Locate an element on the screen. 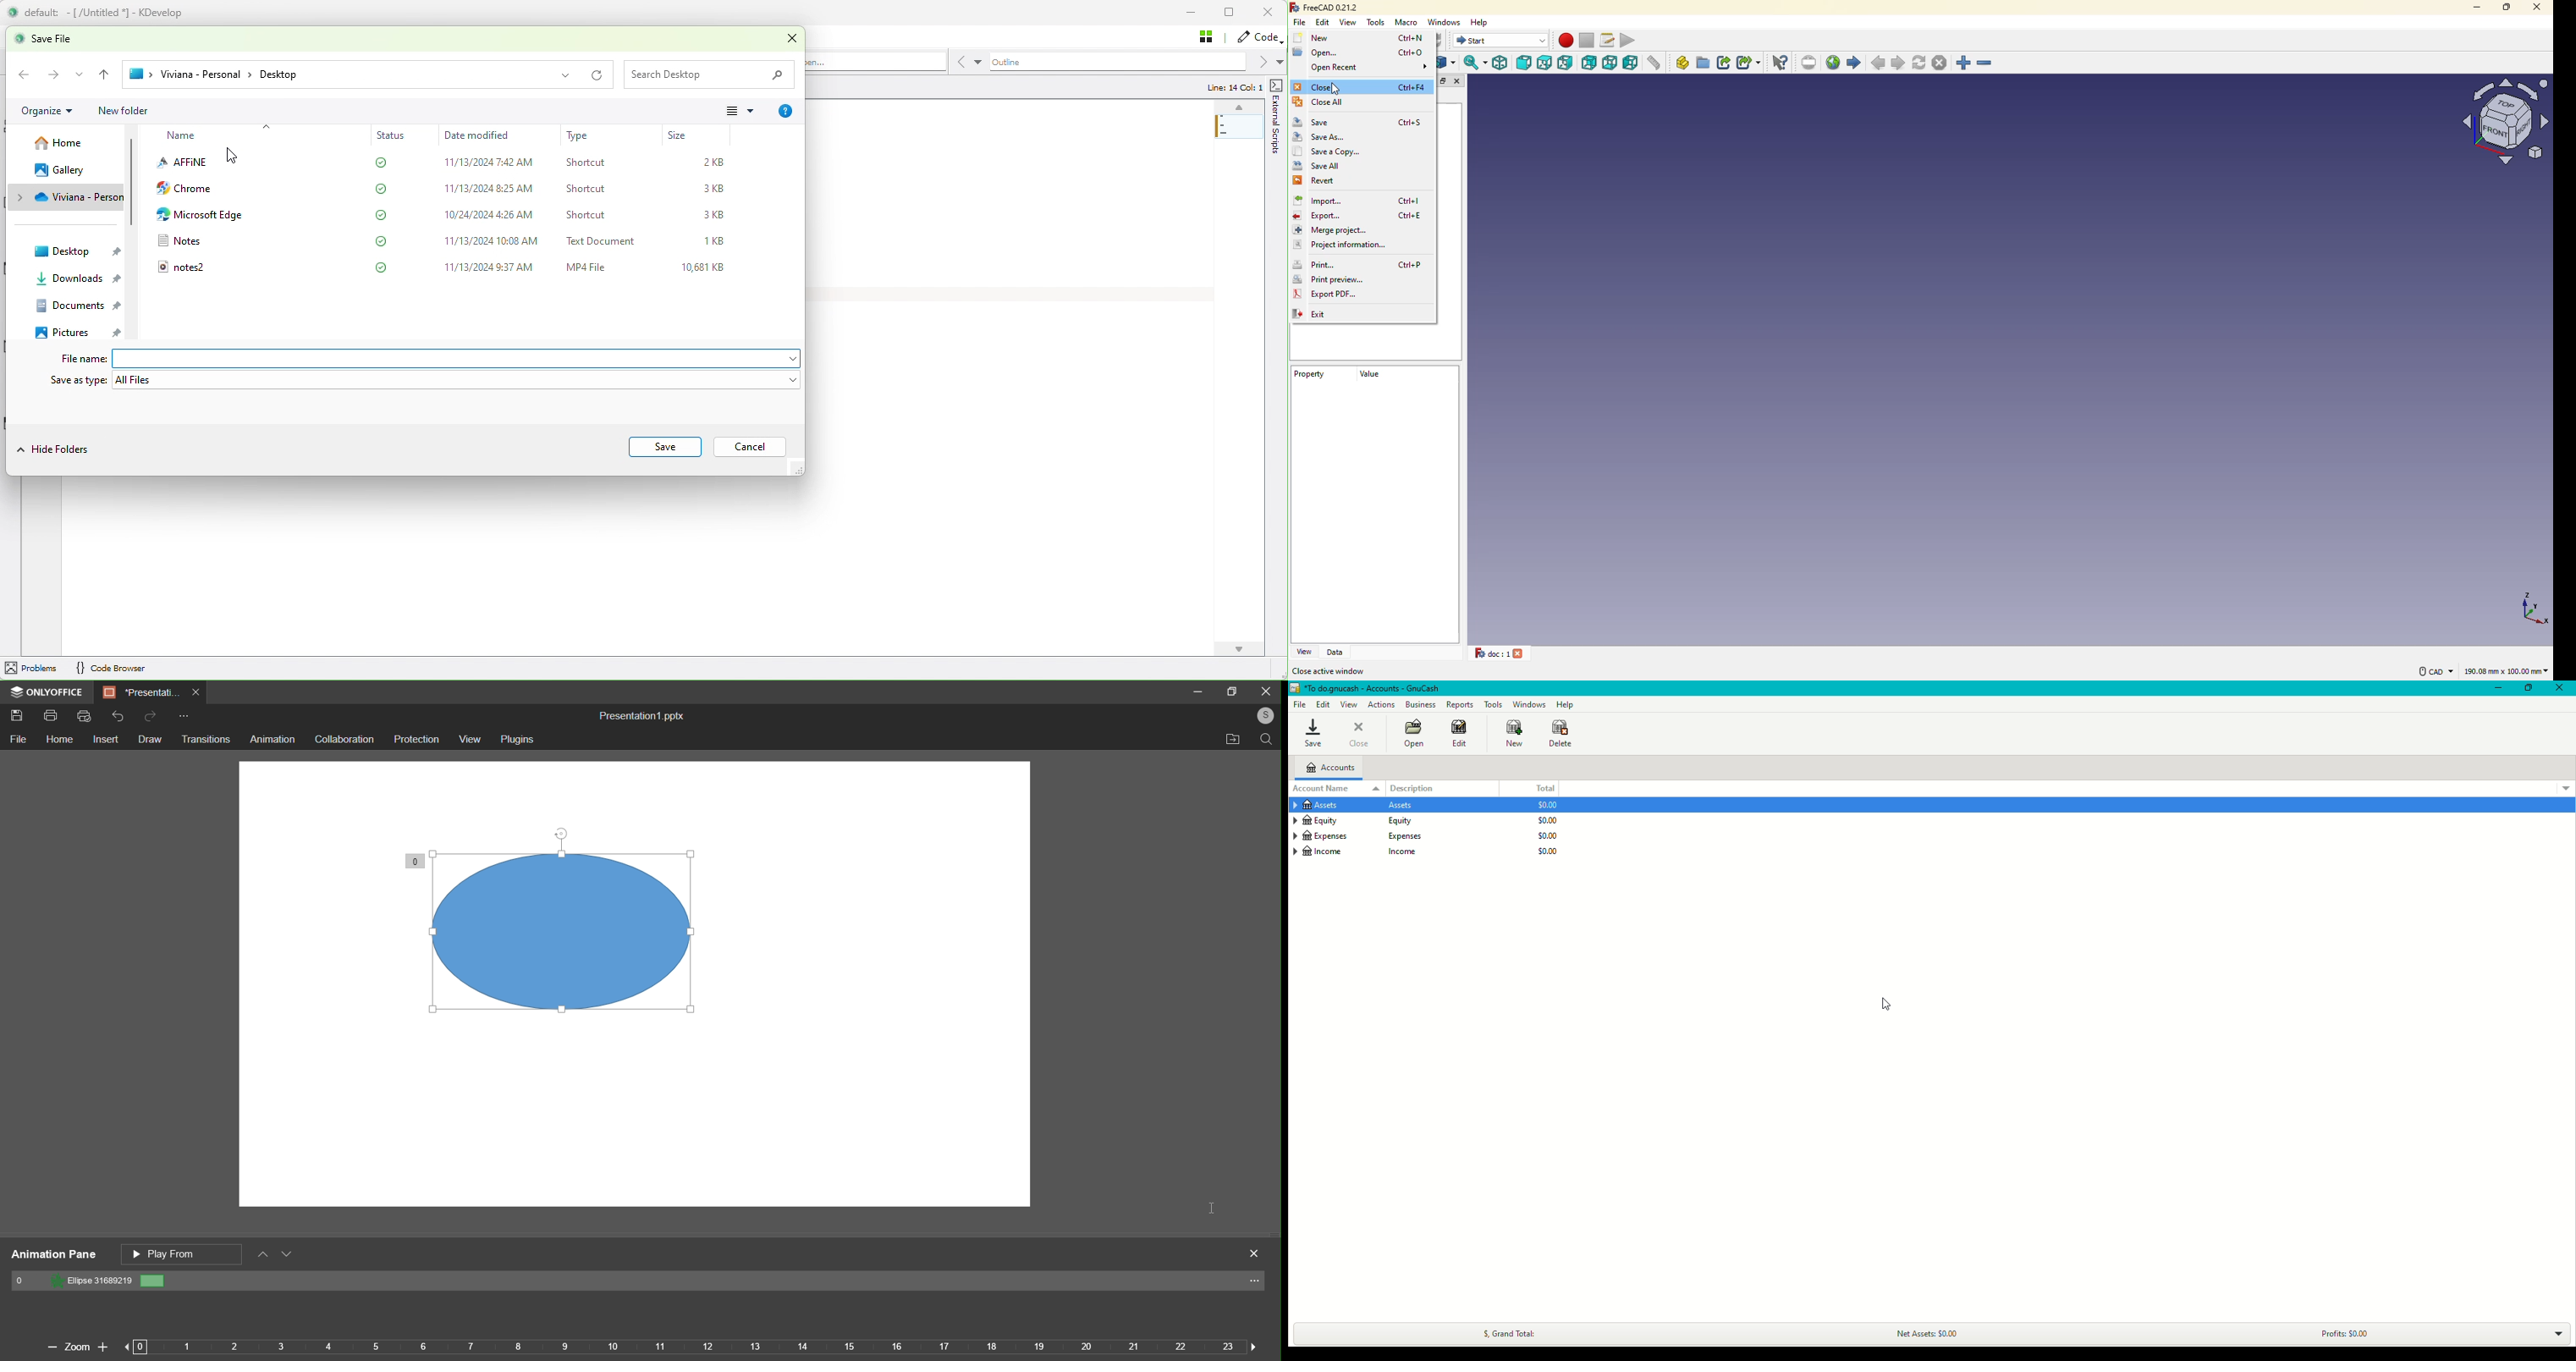 This screenshot has height=1372, width=2576. saved to cloud is located at coordinates (383, 189).